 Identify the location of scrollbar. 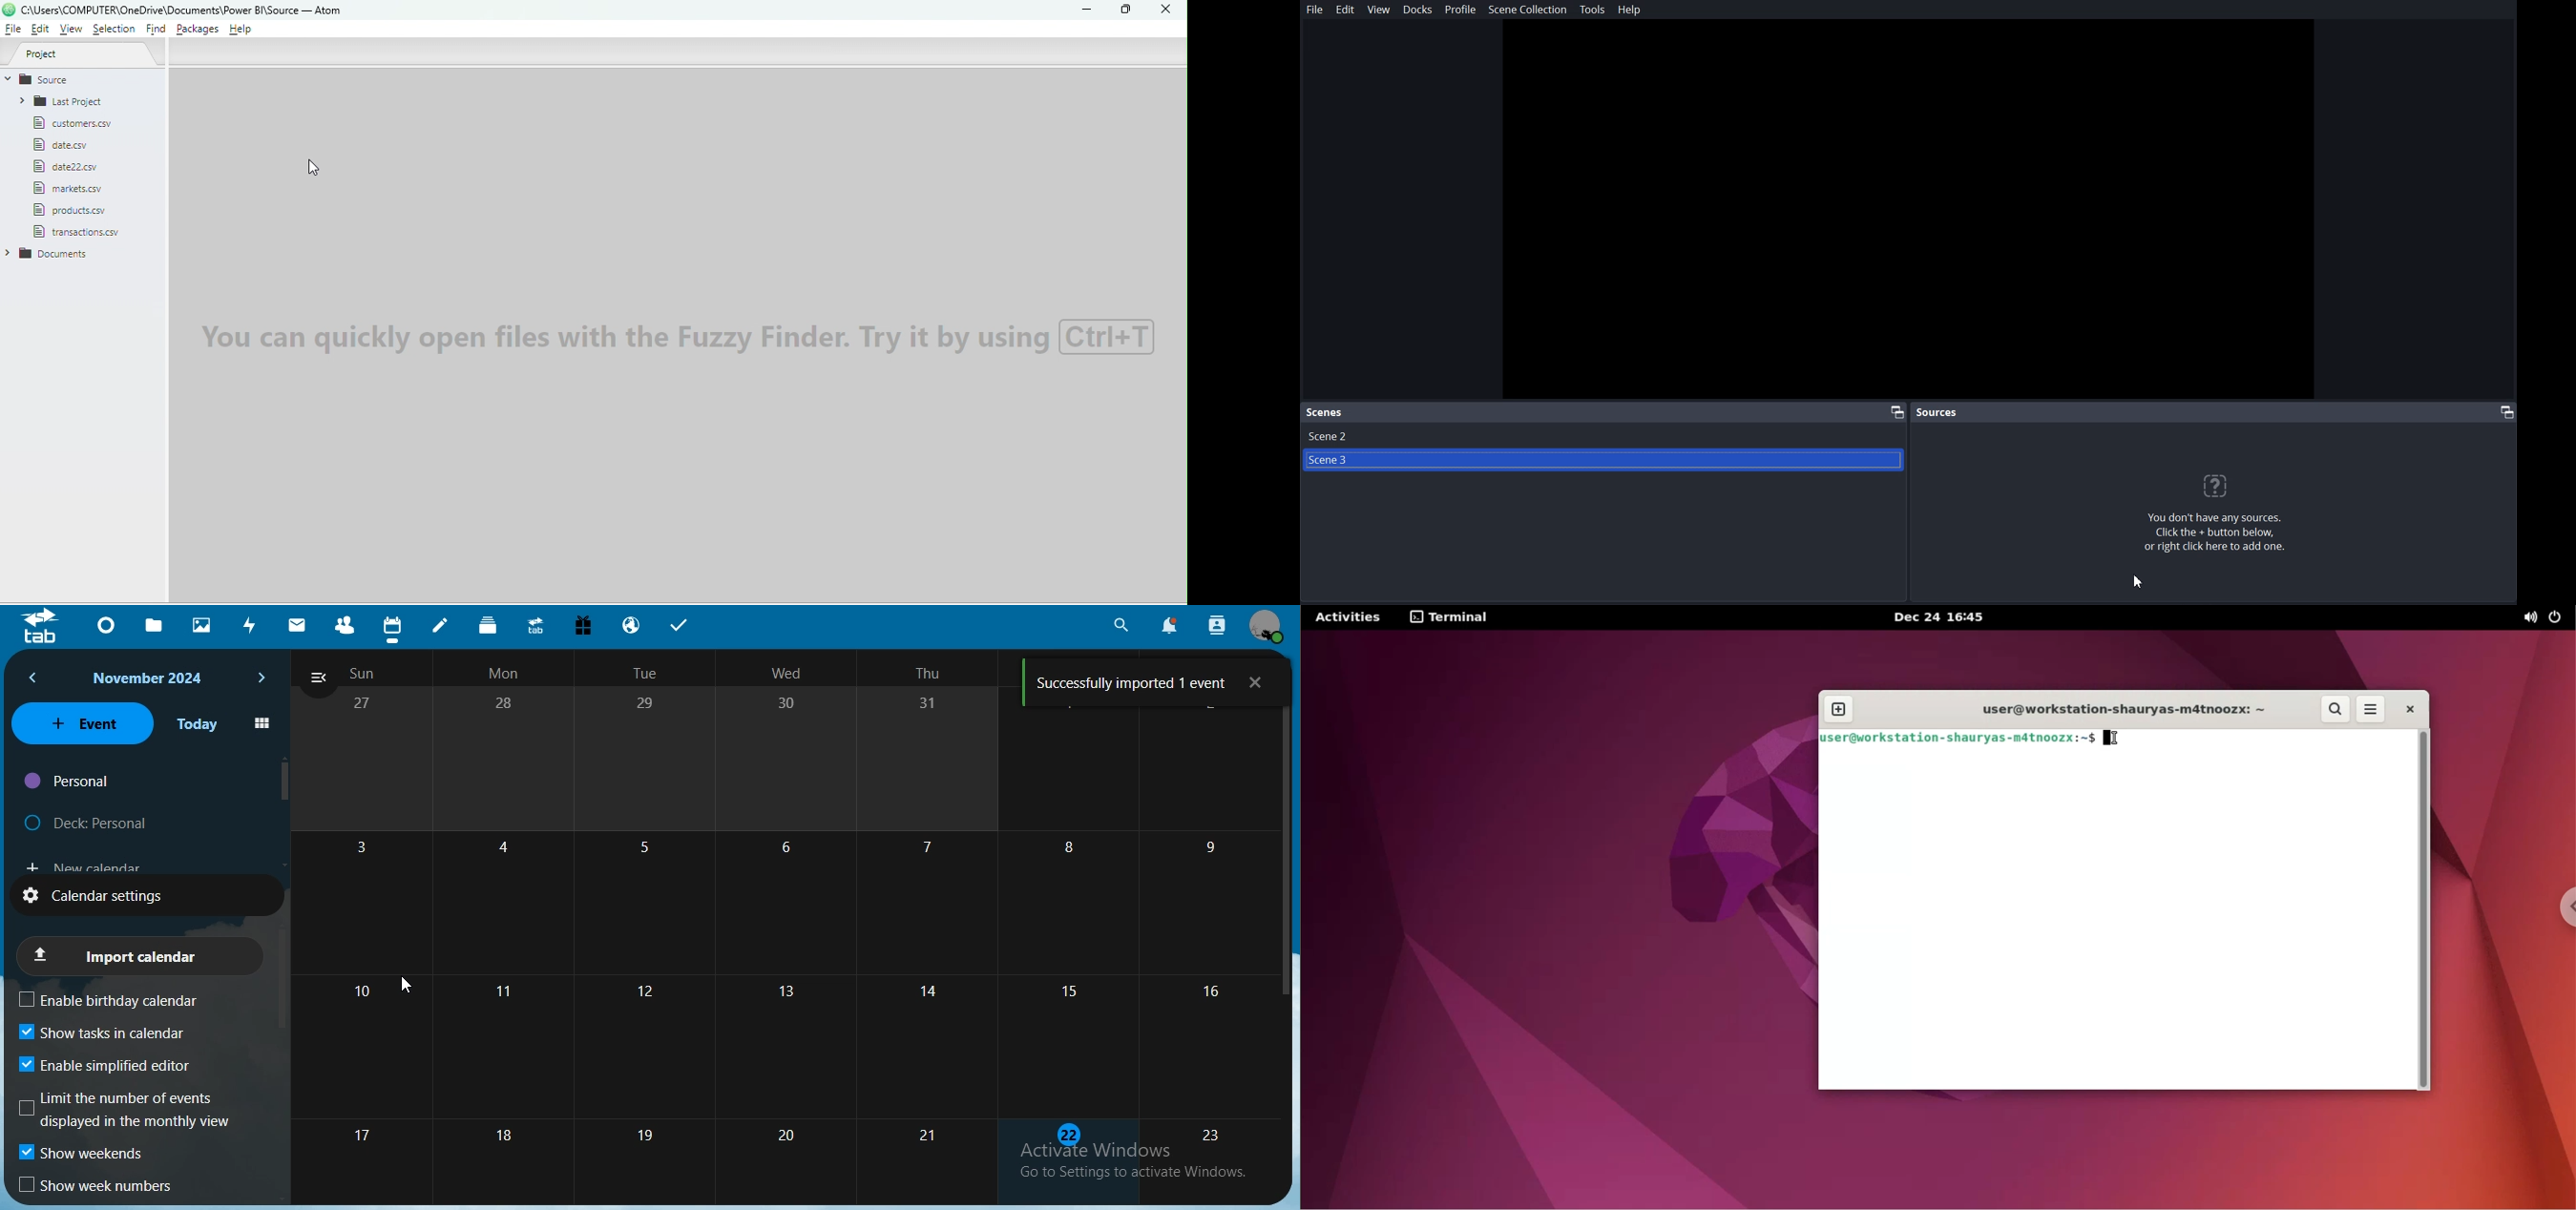
(1287, 844).